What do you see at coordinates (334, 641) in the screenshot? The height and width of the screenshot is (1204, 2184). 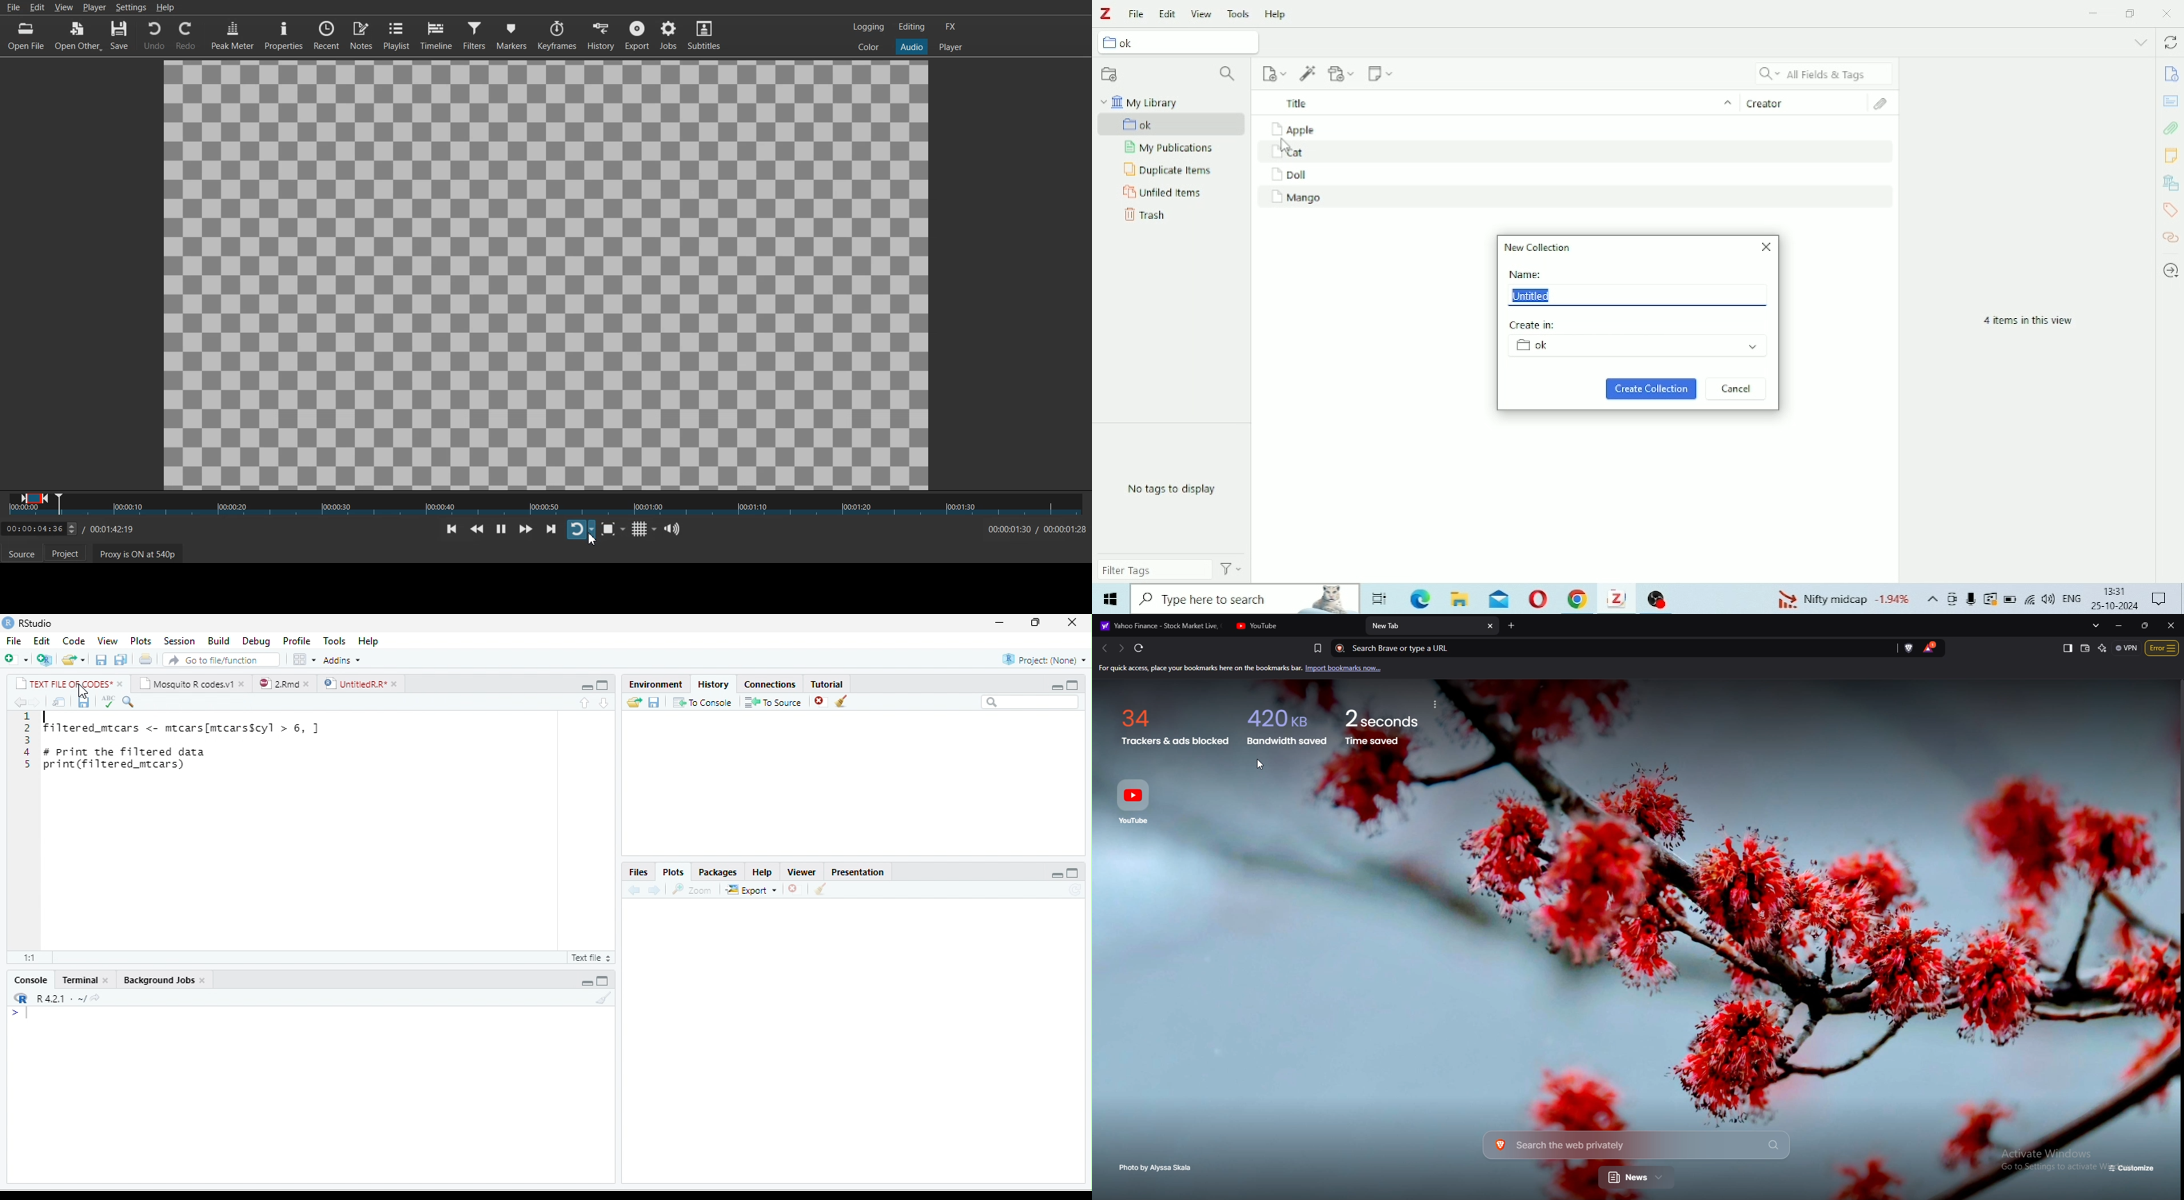 I see `Tools` at bounding box center [334, 641].